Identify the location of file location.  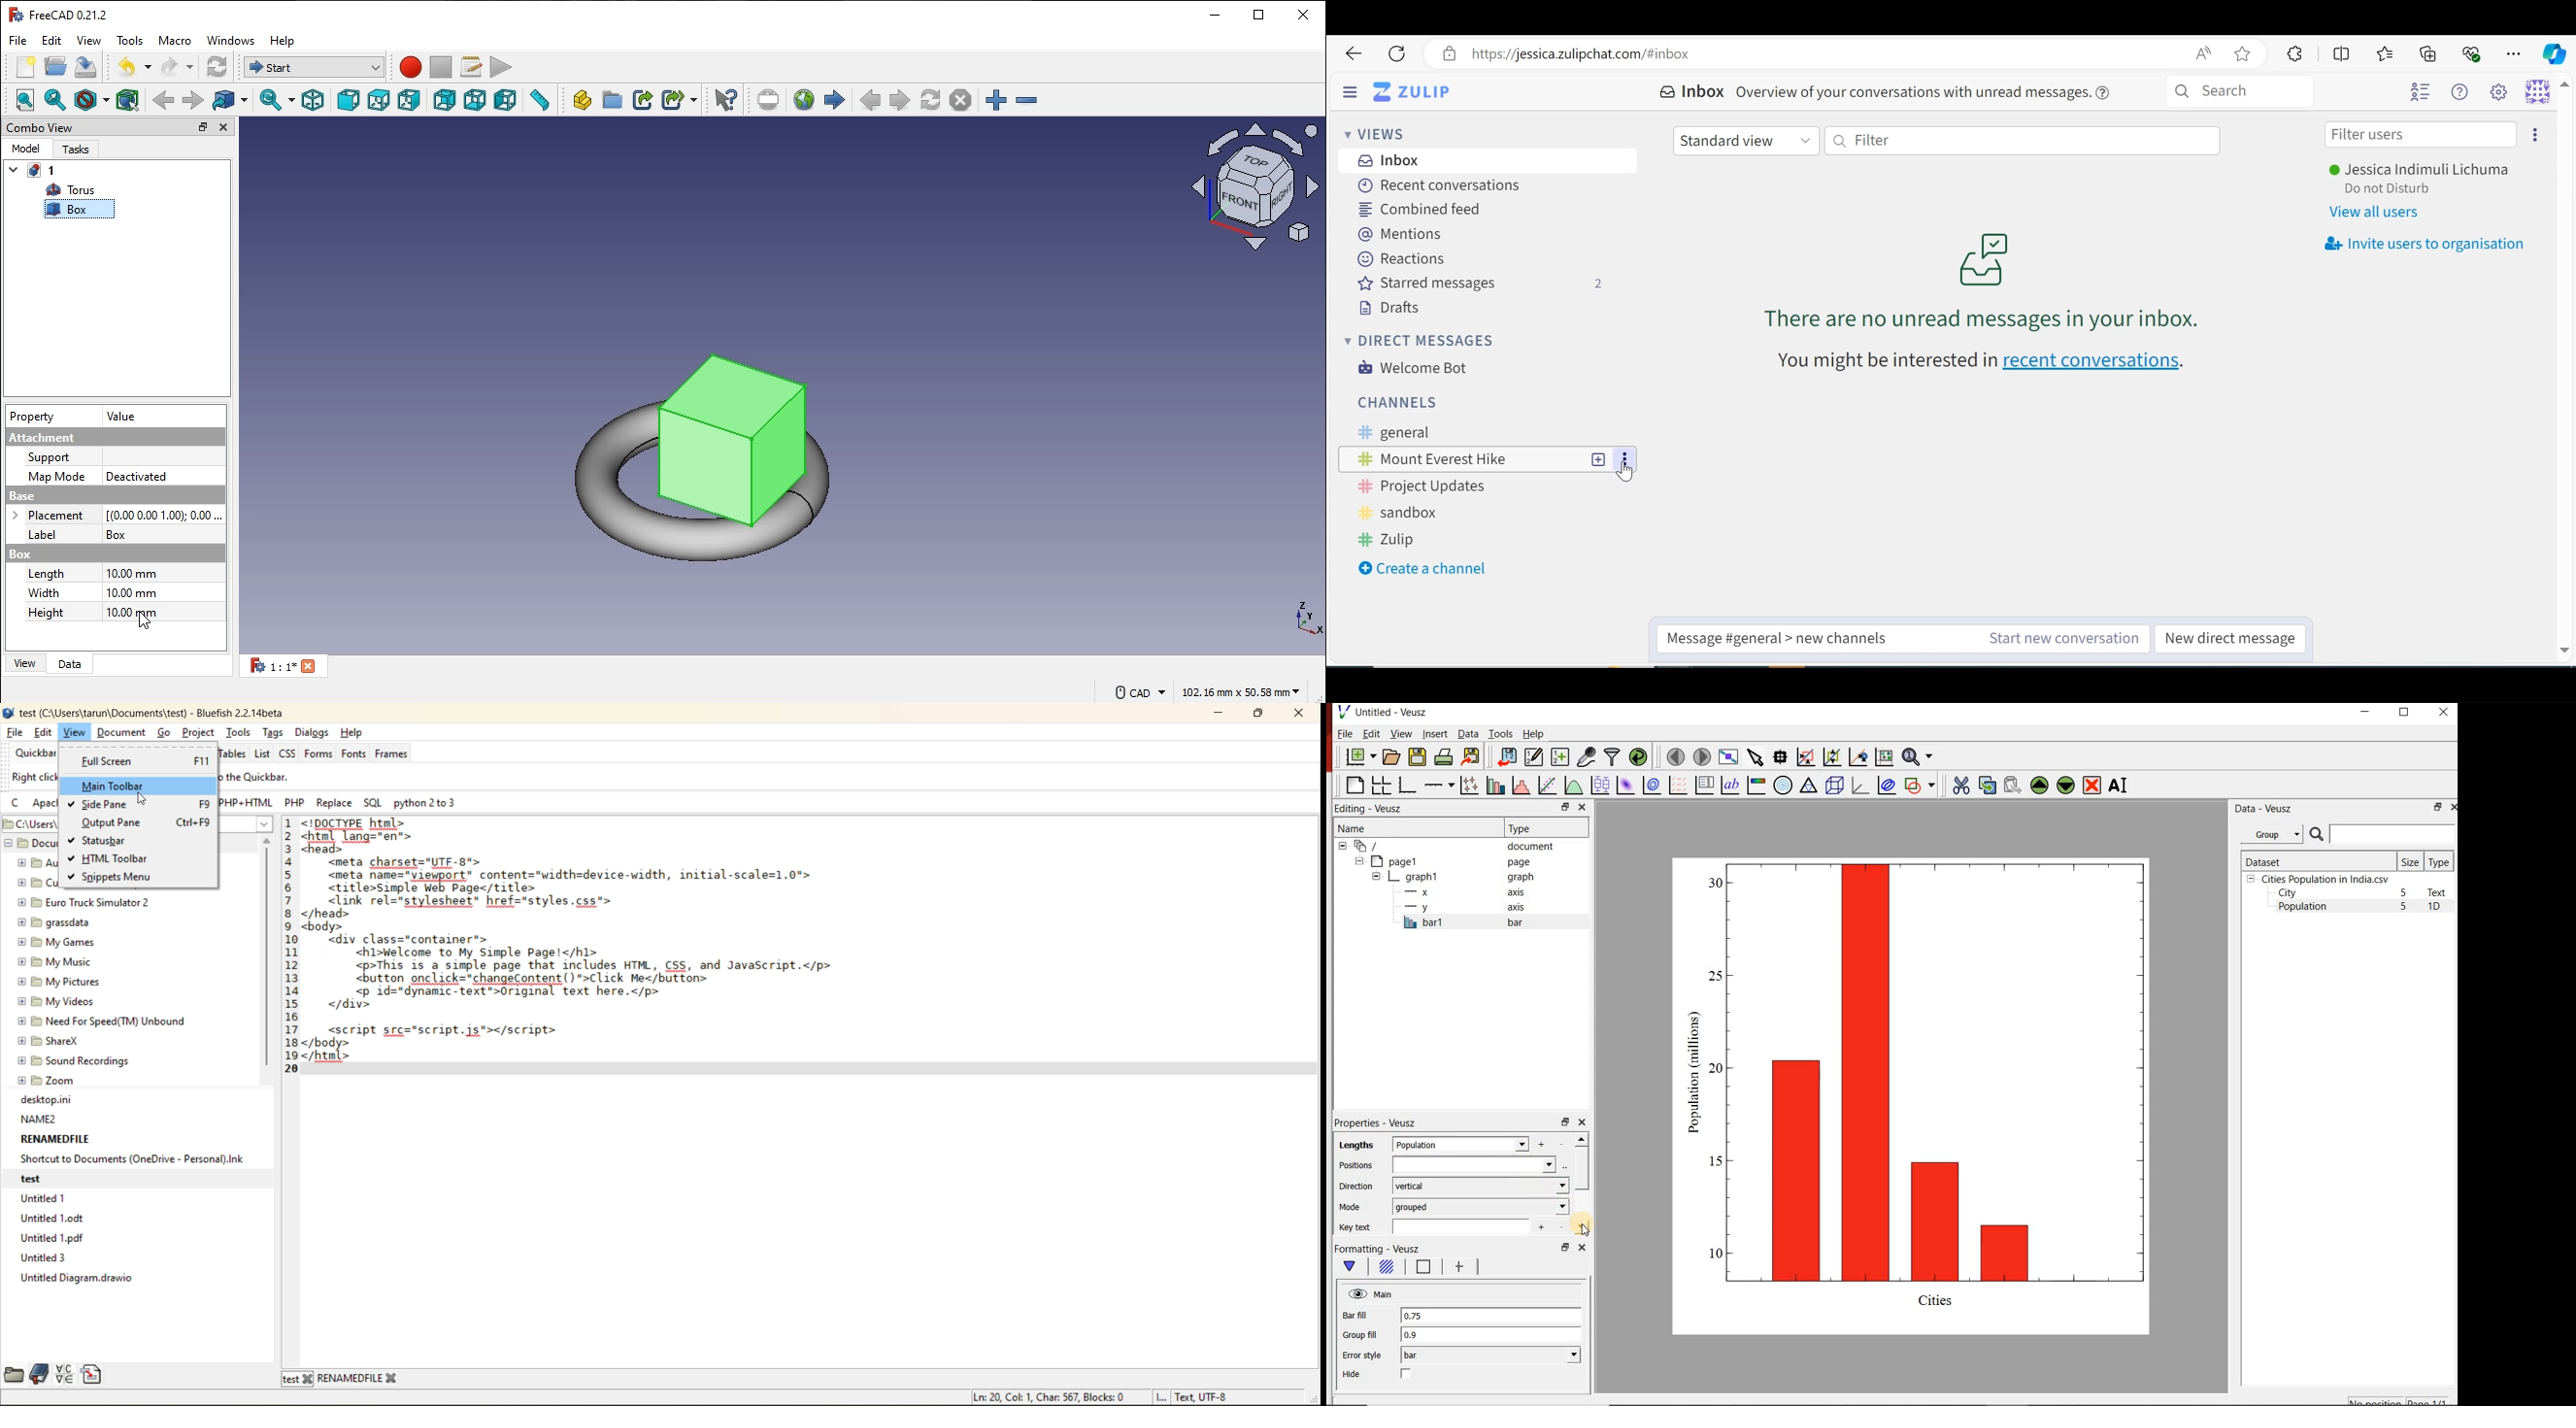
(28, 823).